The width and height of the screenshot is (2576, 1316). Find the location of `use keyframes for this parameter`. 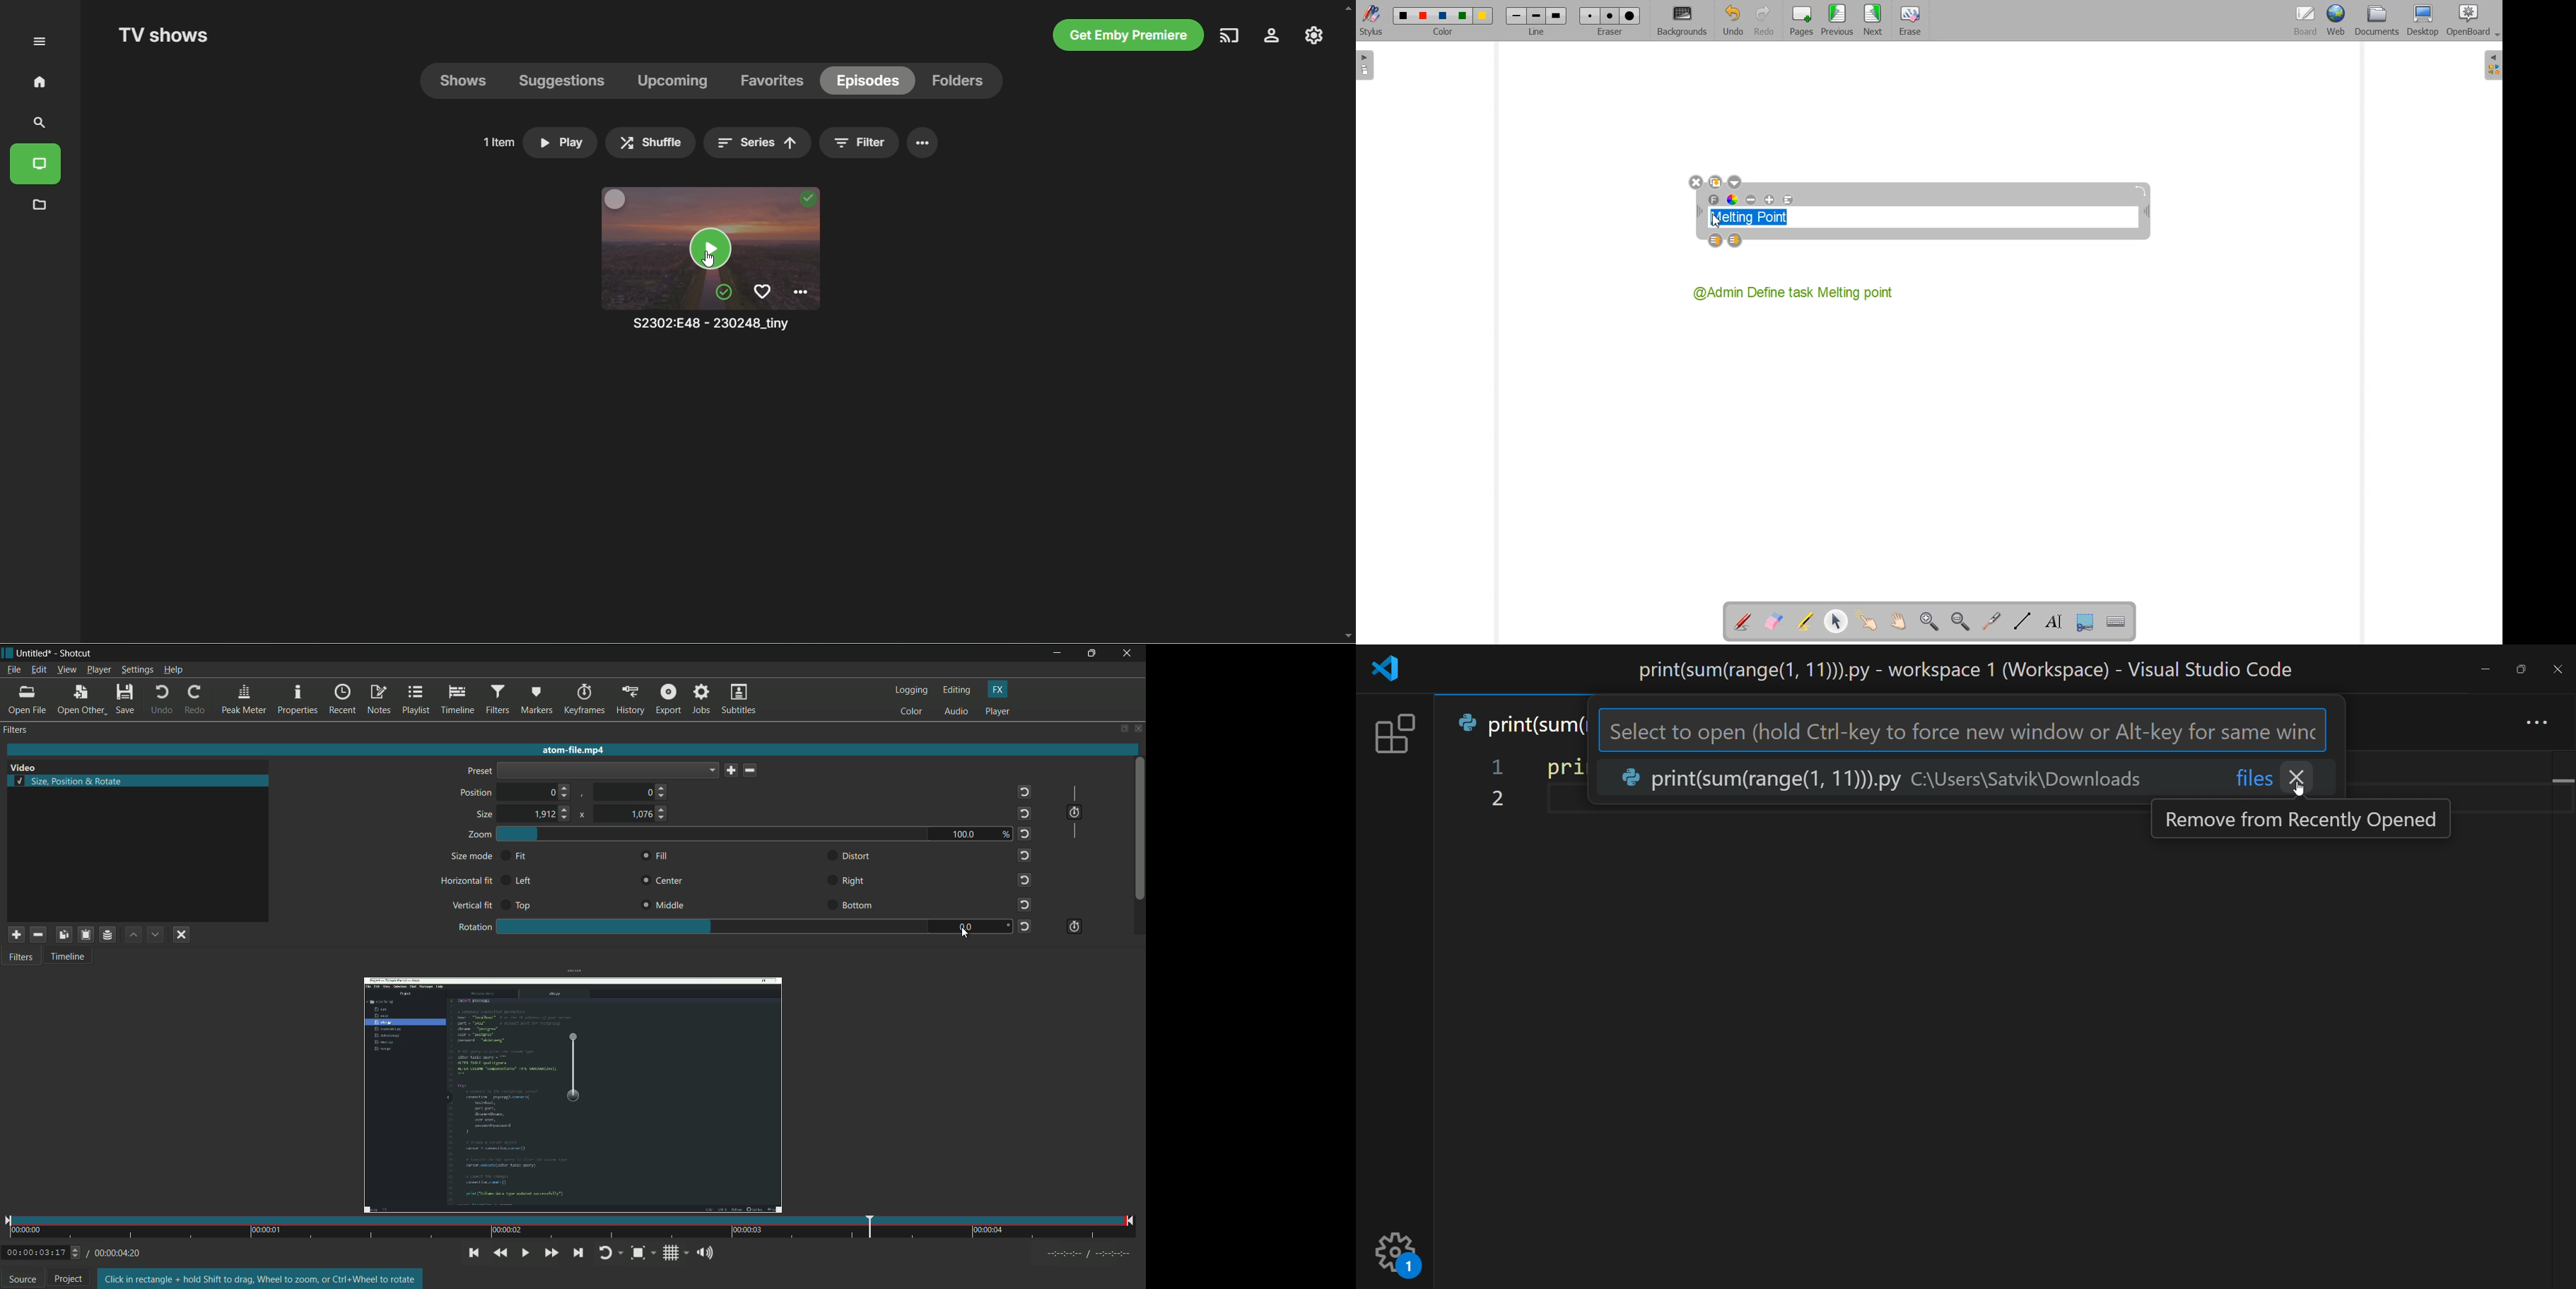

use keyframes for this parameter is located at coordinates (1073, 927).